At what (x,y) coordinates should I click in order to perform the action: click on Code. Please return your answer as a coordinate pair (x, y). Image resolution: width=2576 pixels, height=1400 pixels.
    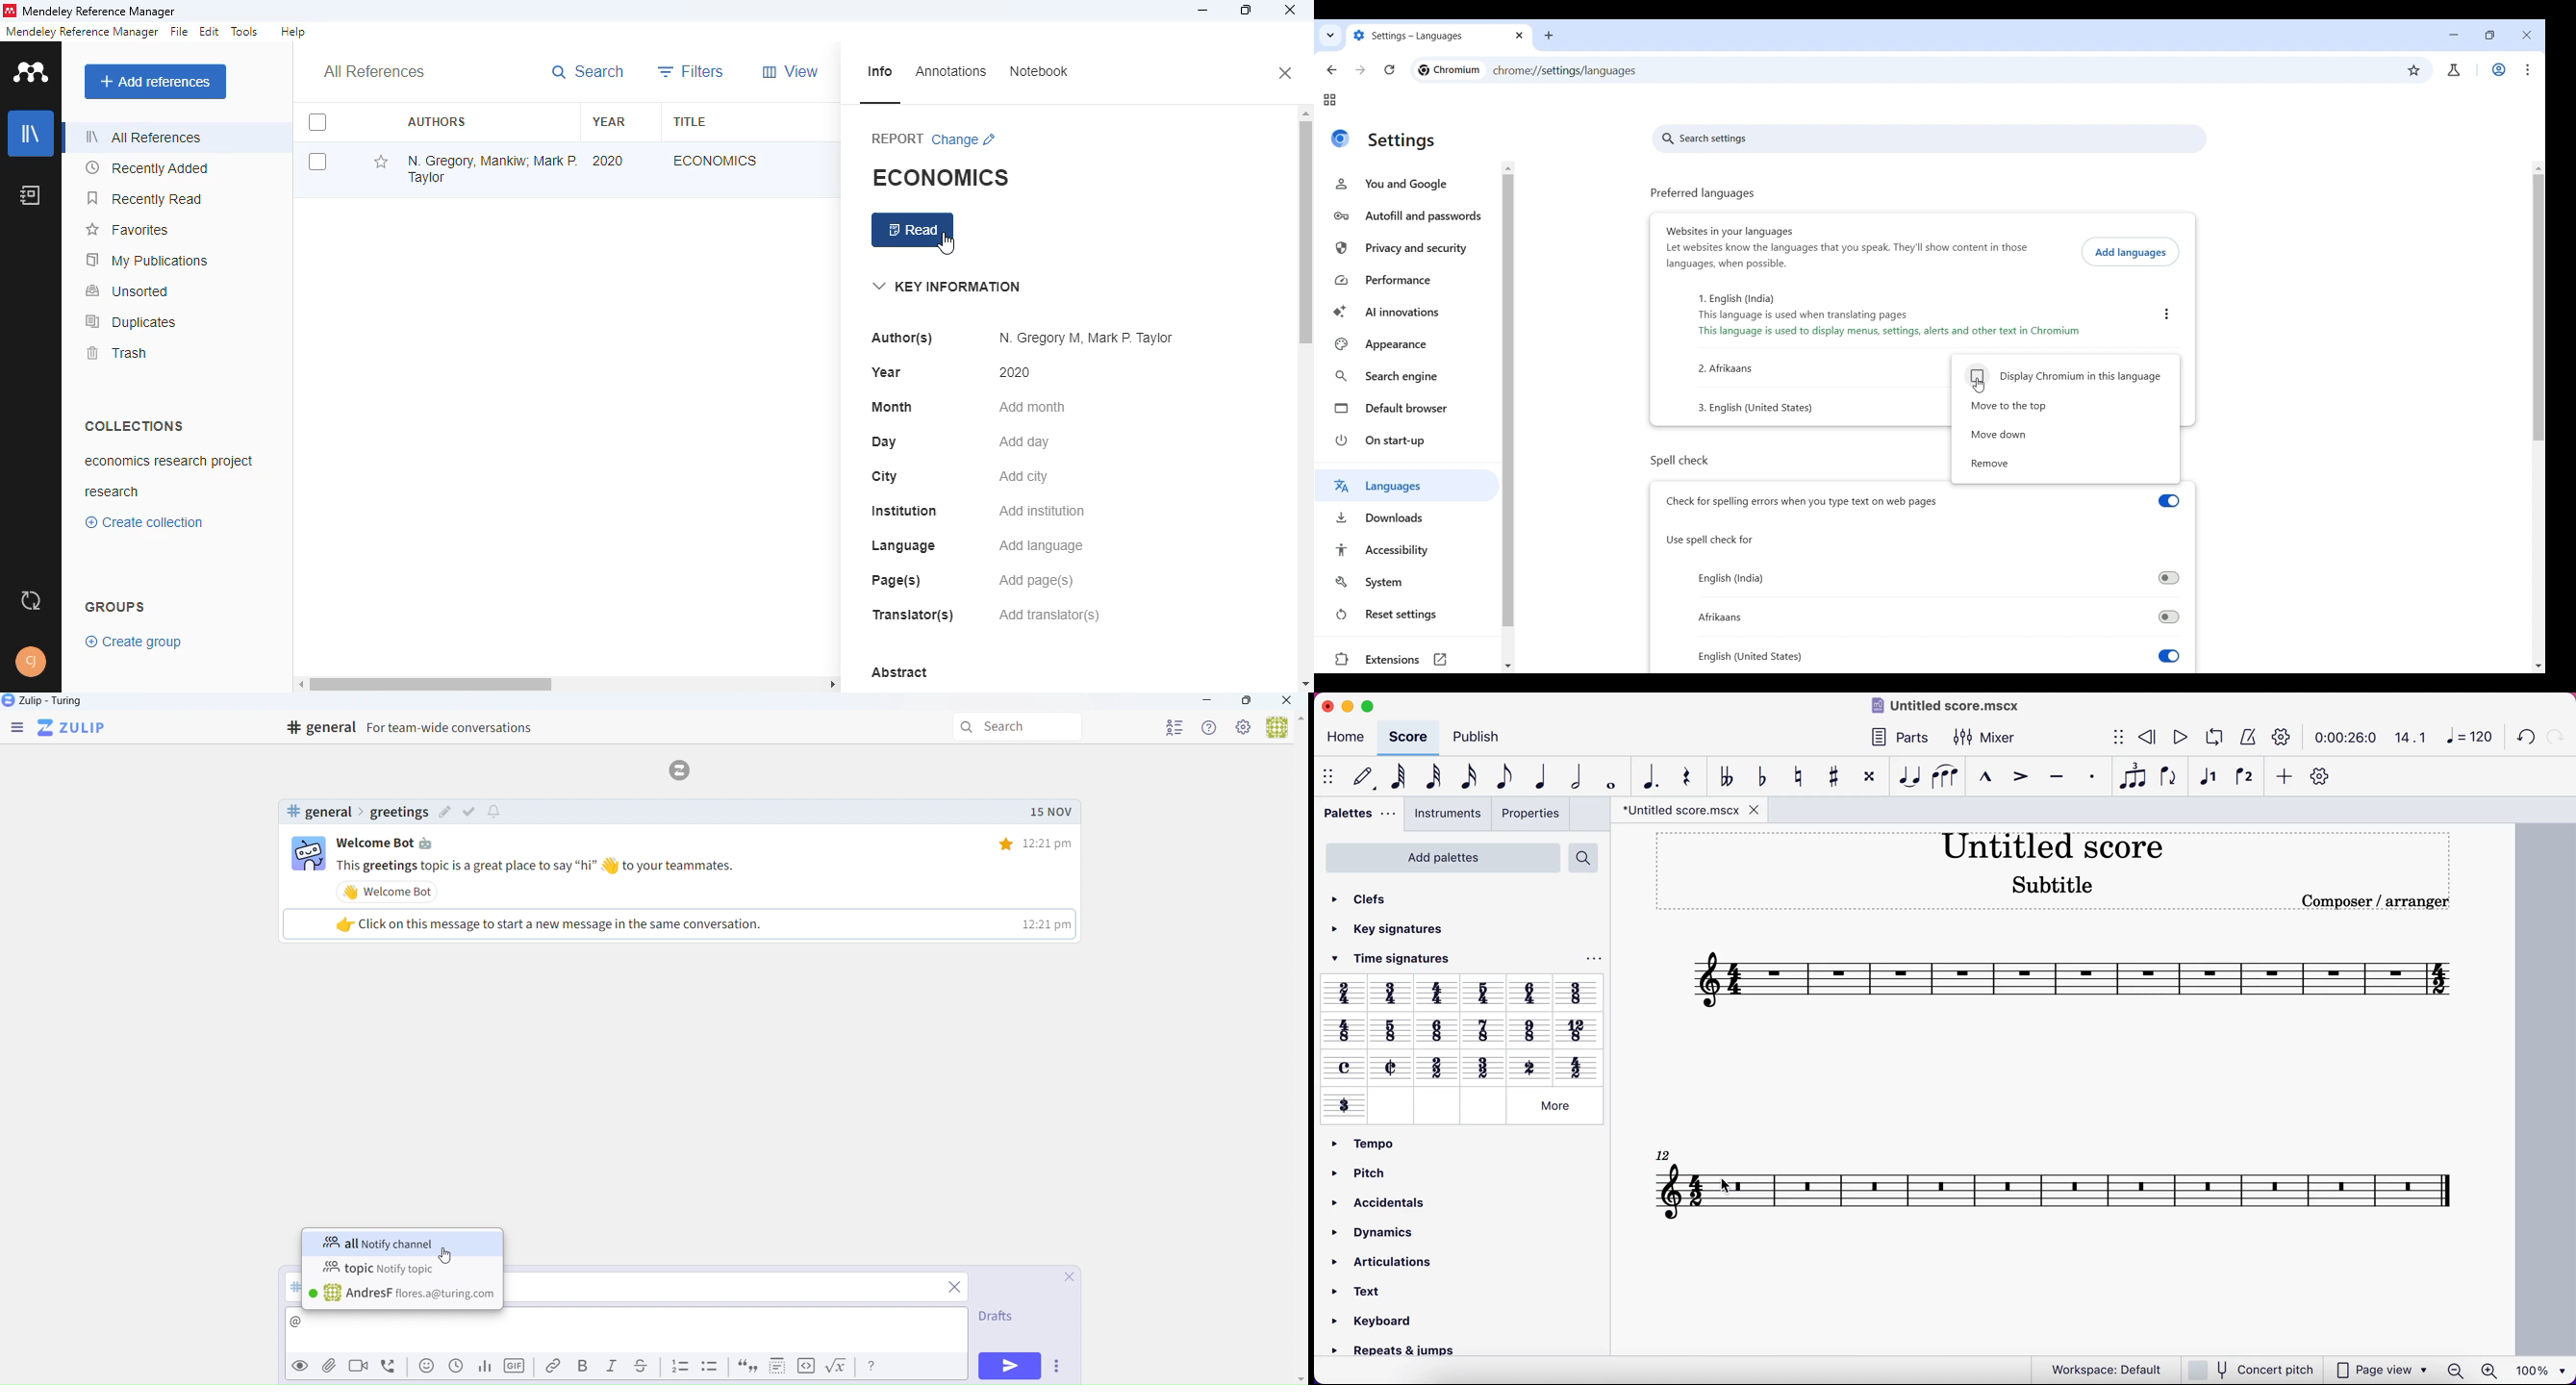
    Looking at the image, I should click on (805, 1367).